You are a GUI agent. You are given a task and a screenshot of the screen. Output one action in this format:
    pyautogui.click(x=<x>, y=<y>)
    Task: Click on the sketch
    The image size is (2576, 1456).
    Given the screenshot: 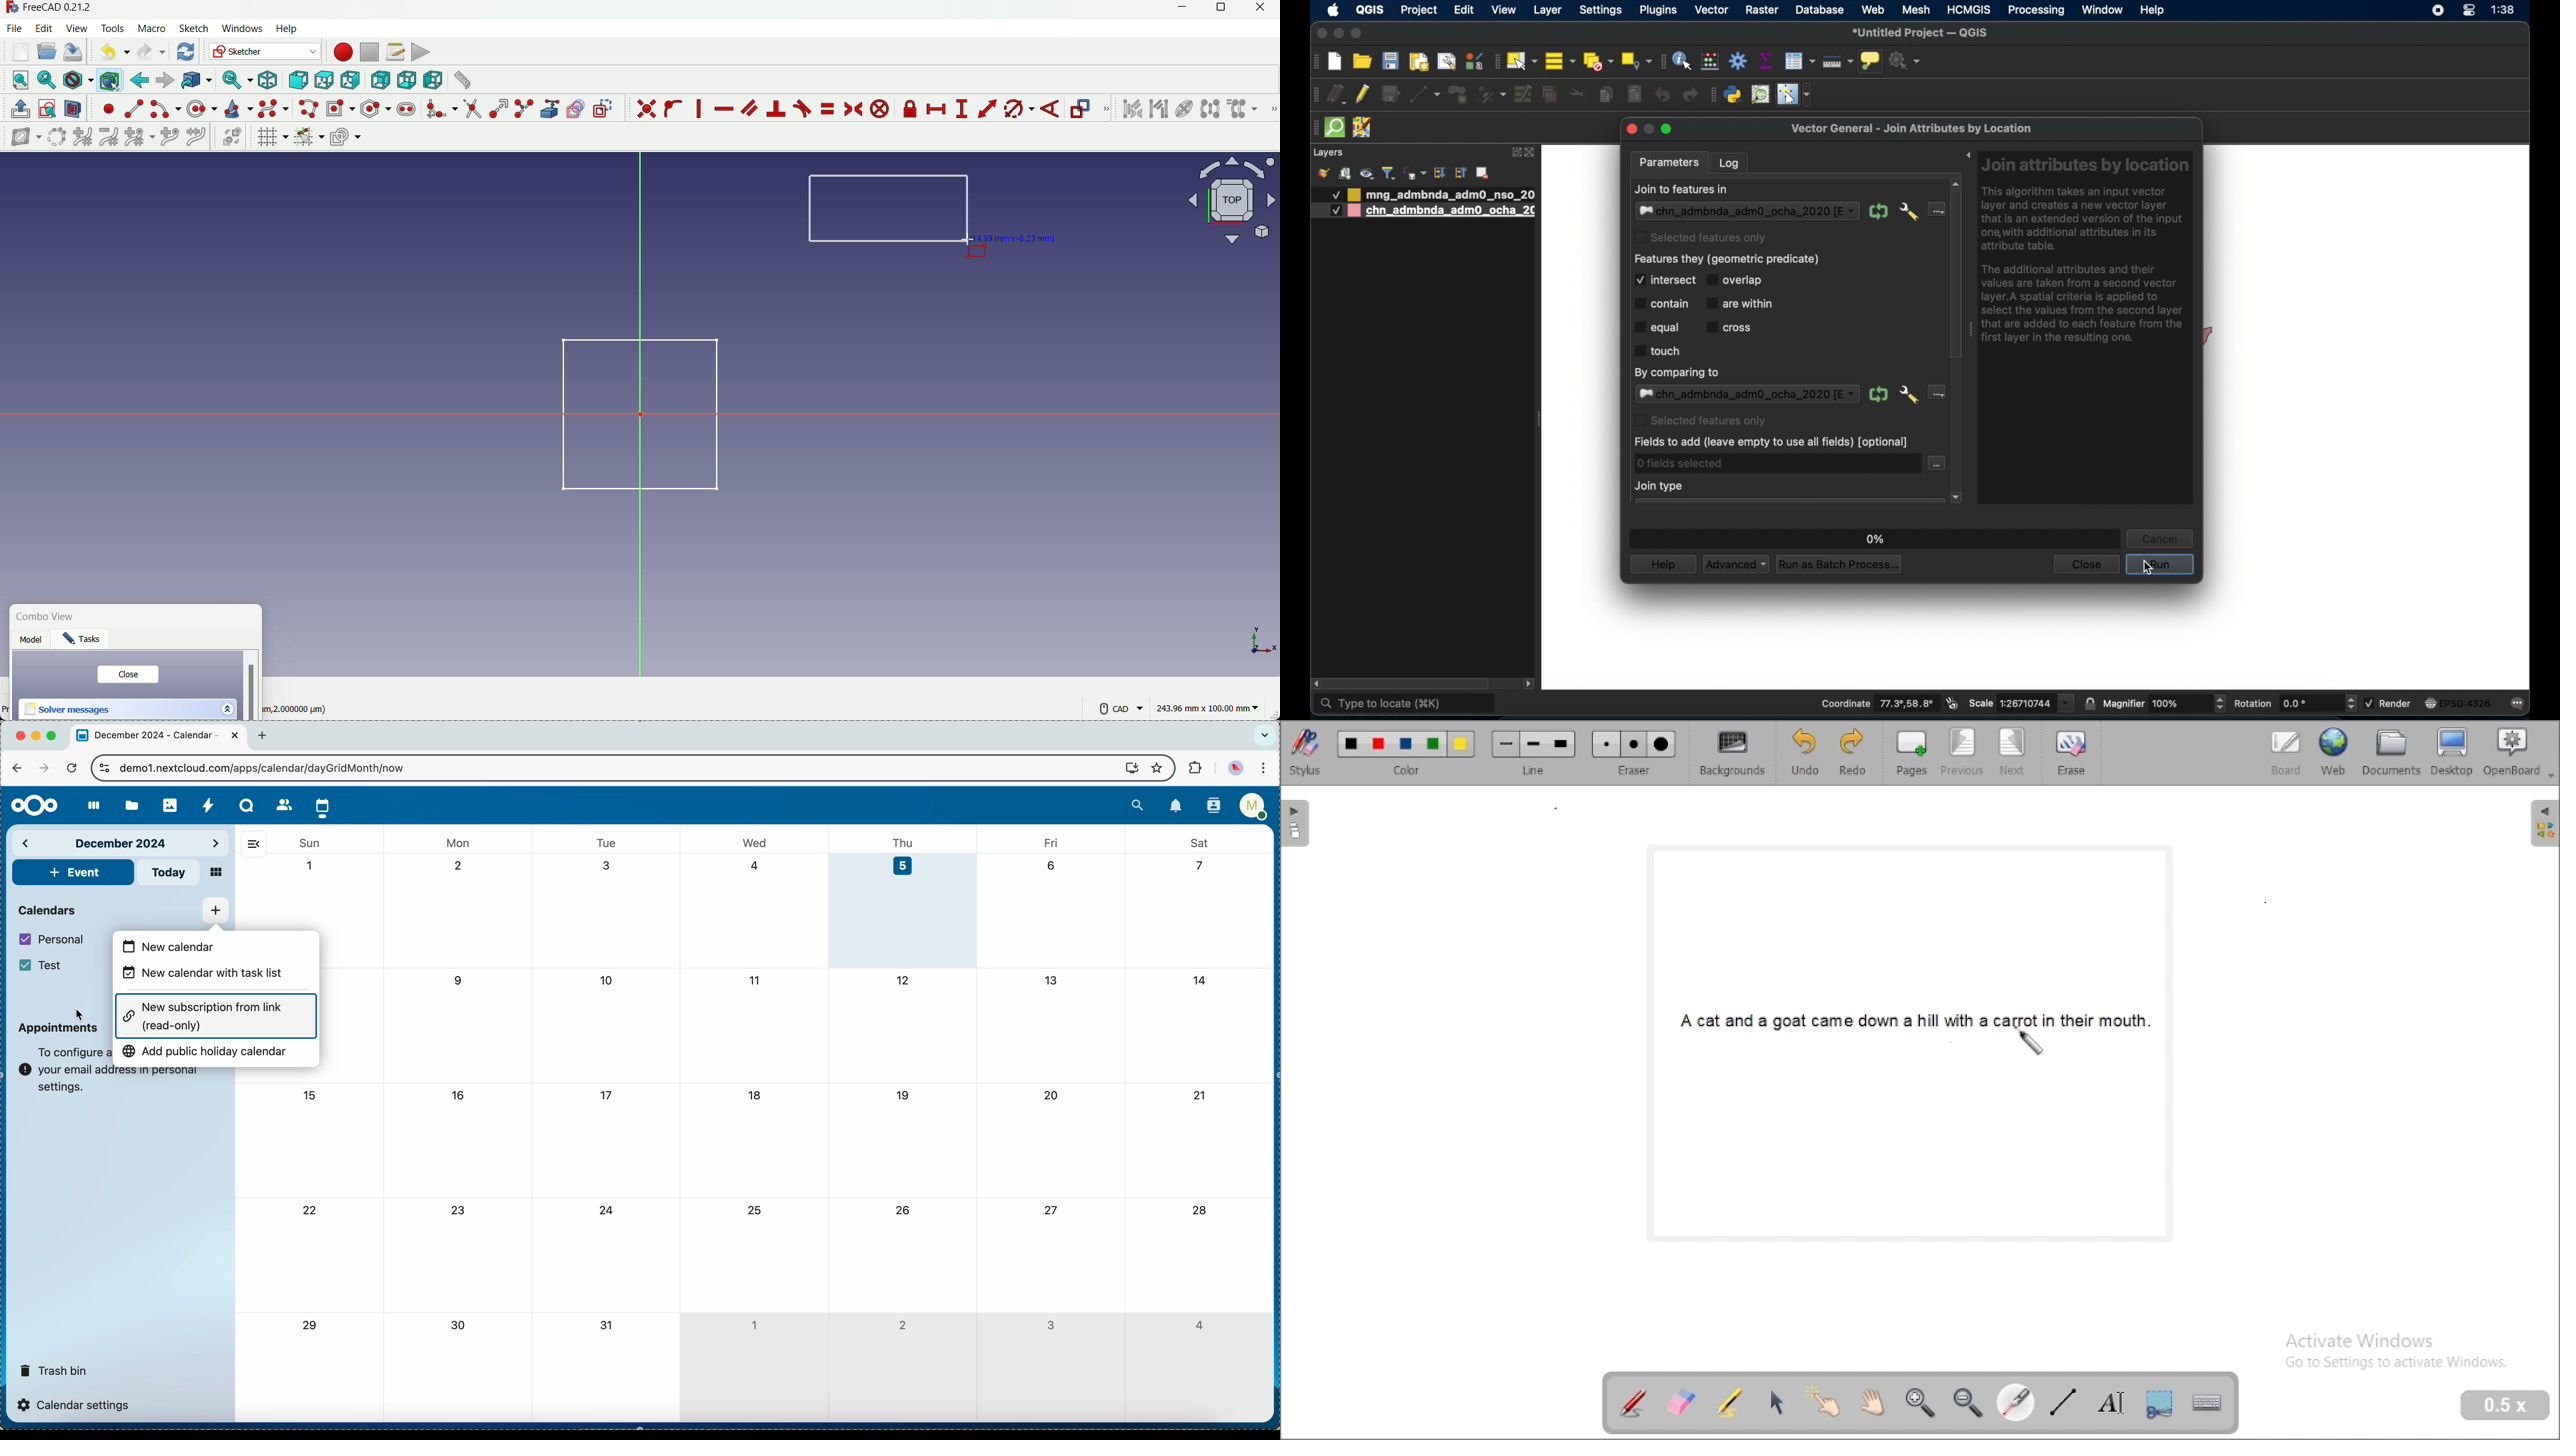 What is the action you would take?
    pyautogui.click(x=631, y=413)
    